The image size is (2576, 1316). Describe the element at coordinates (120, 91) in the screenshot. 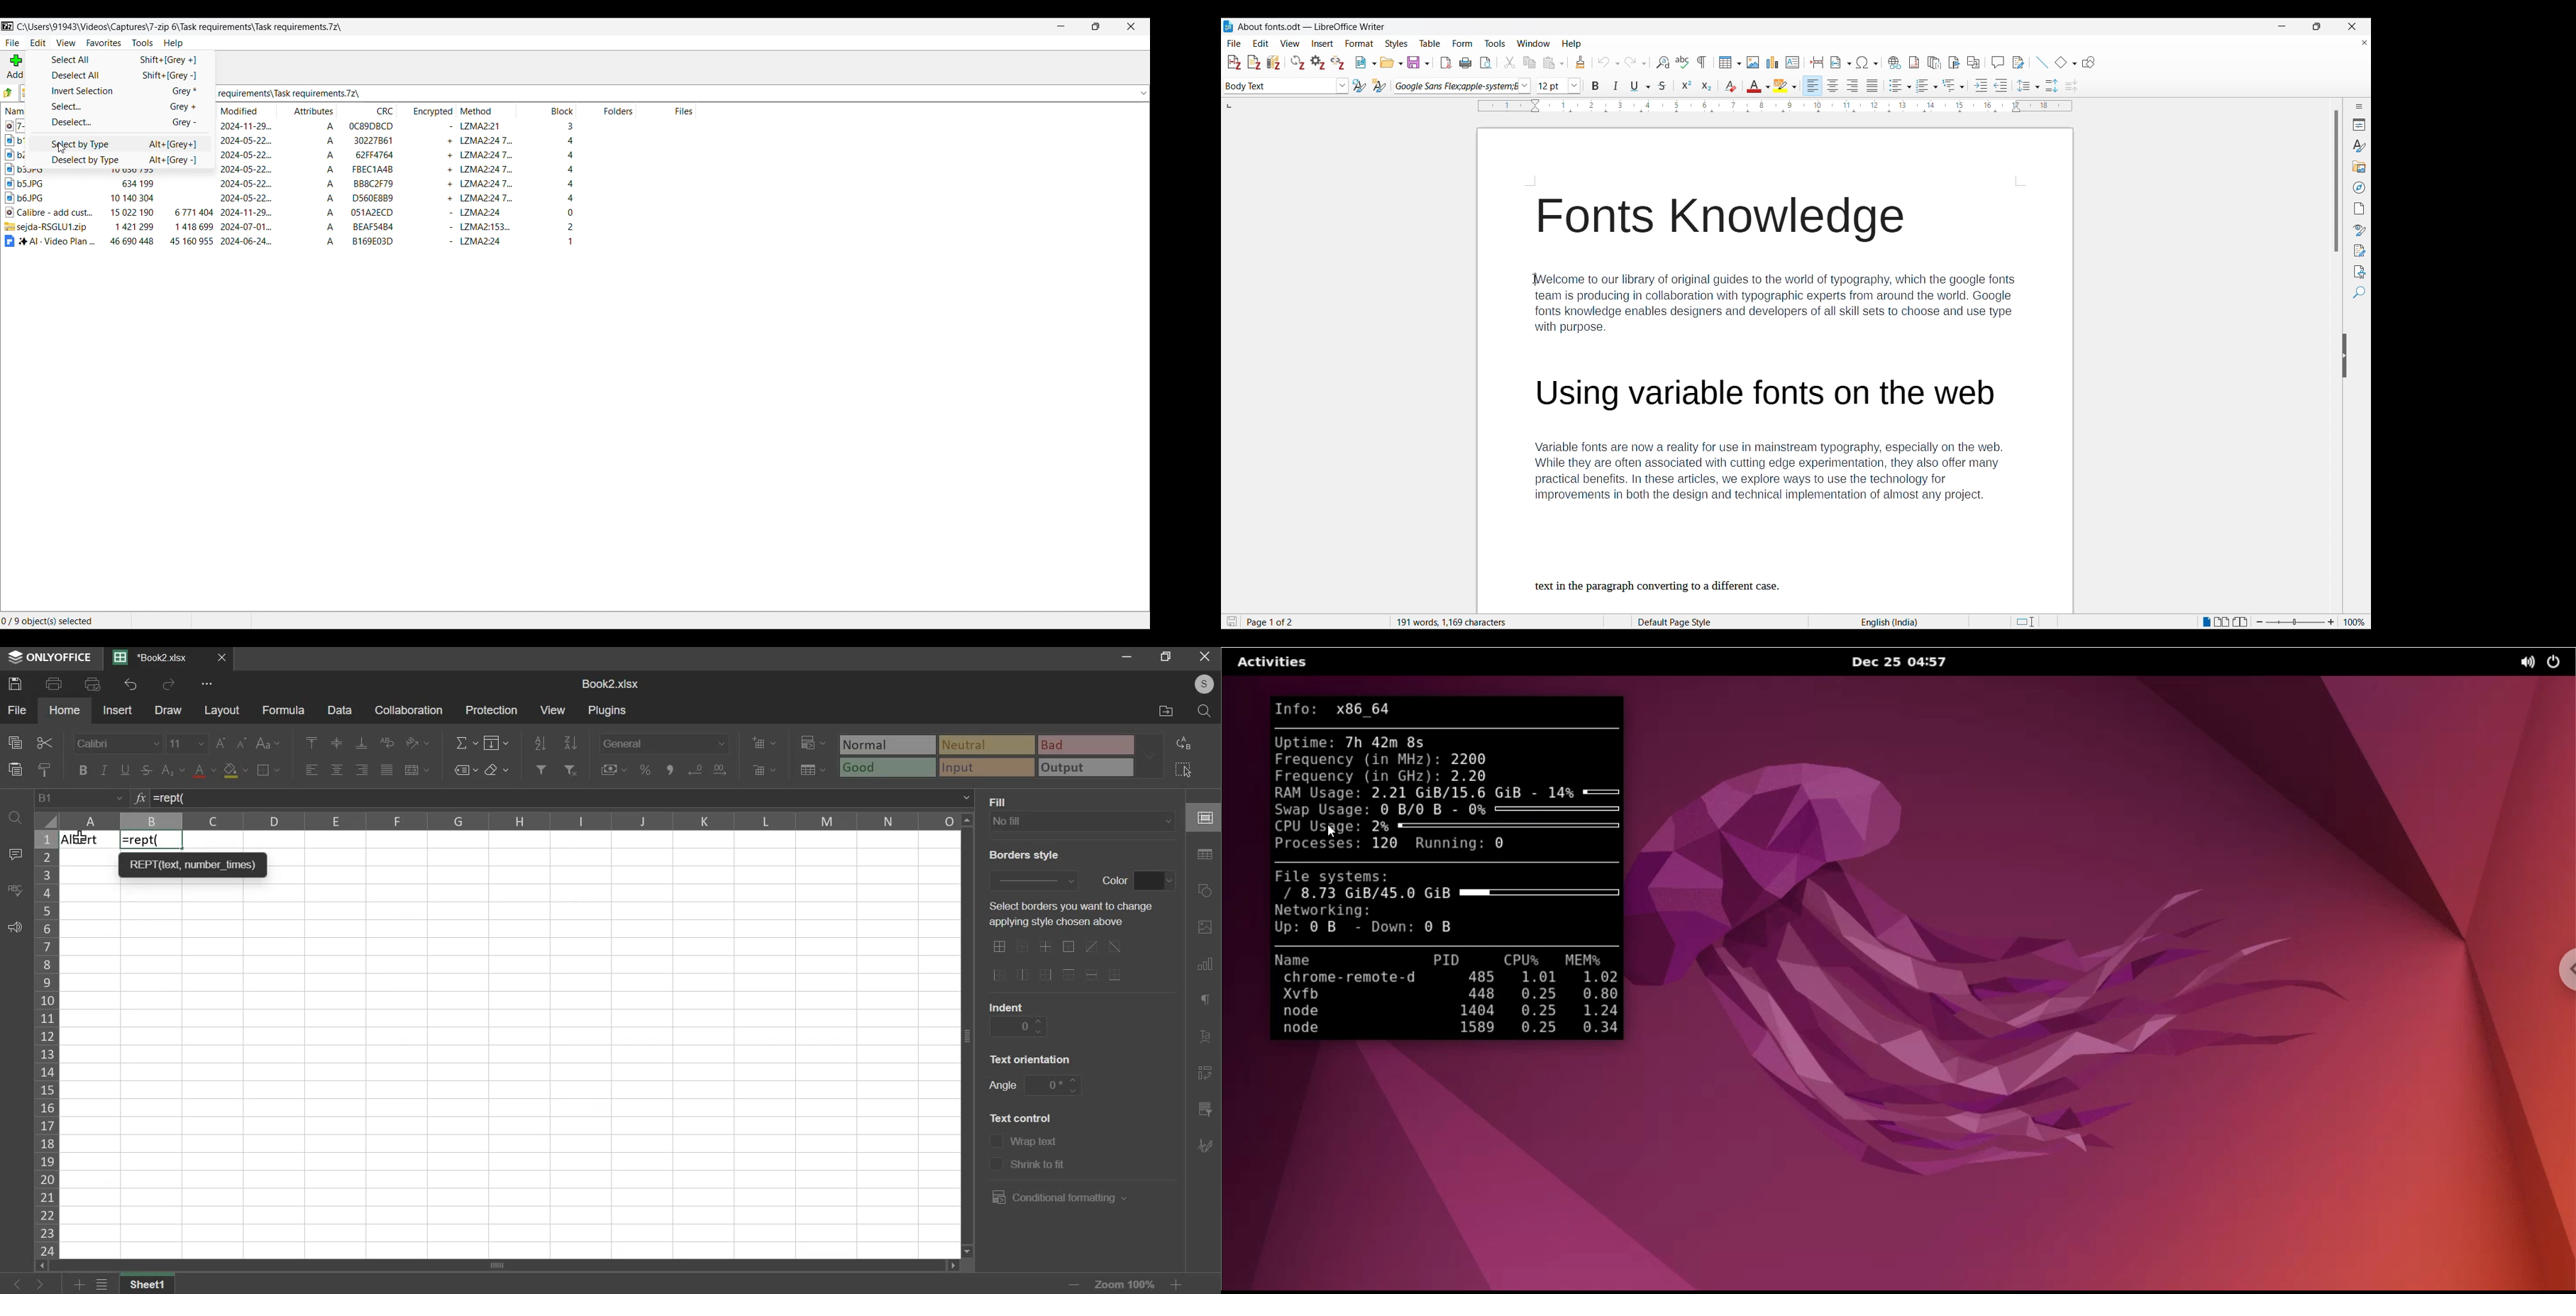

I see `Invert selection` at that location.